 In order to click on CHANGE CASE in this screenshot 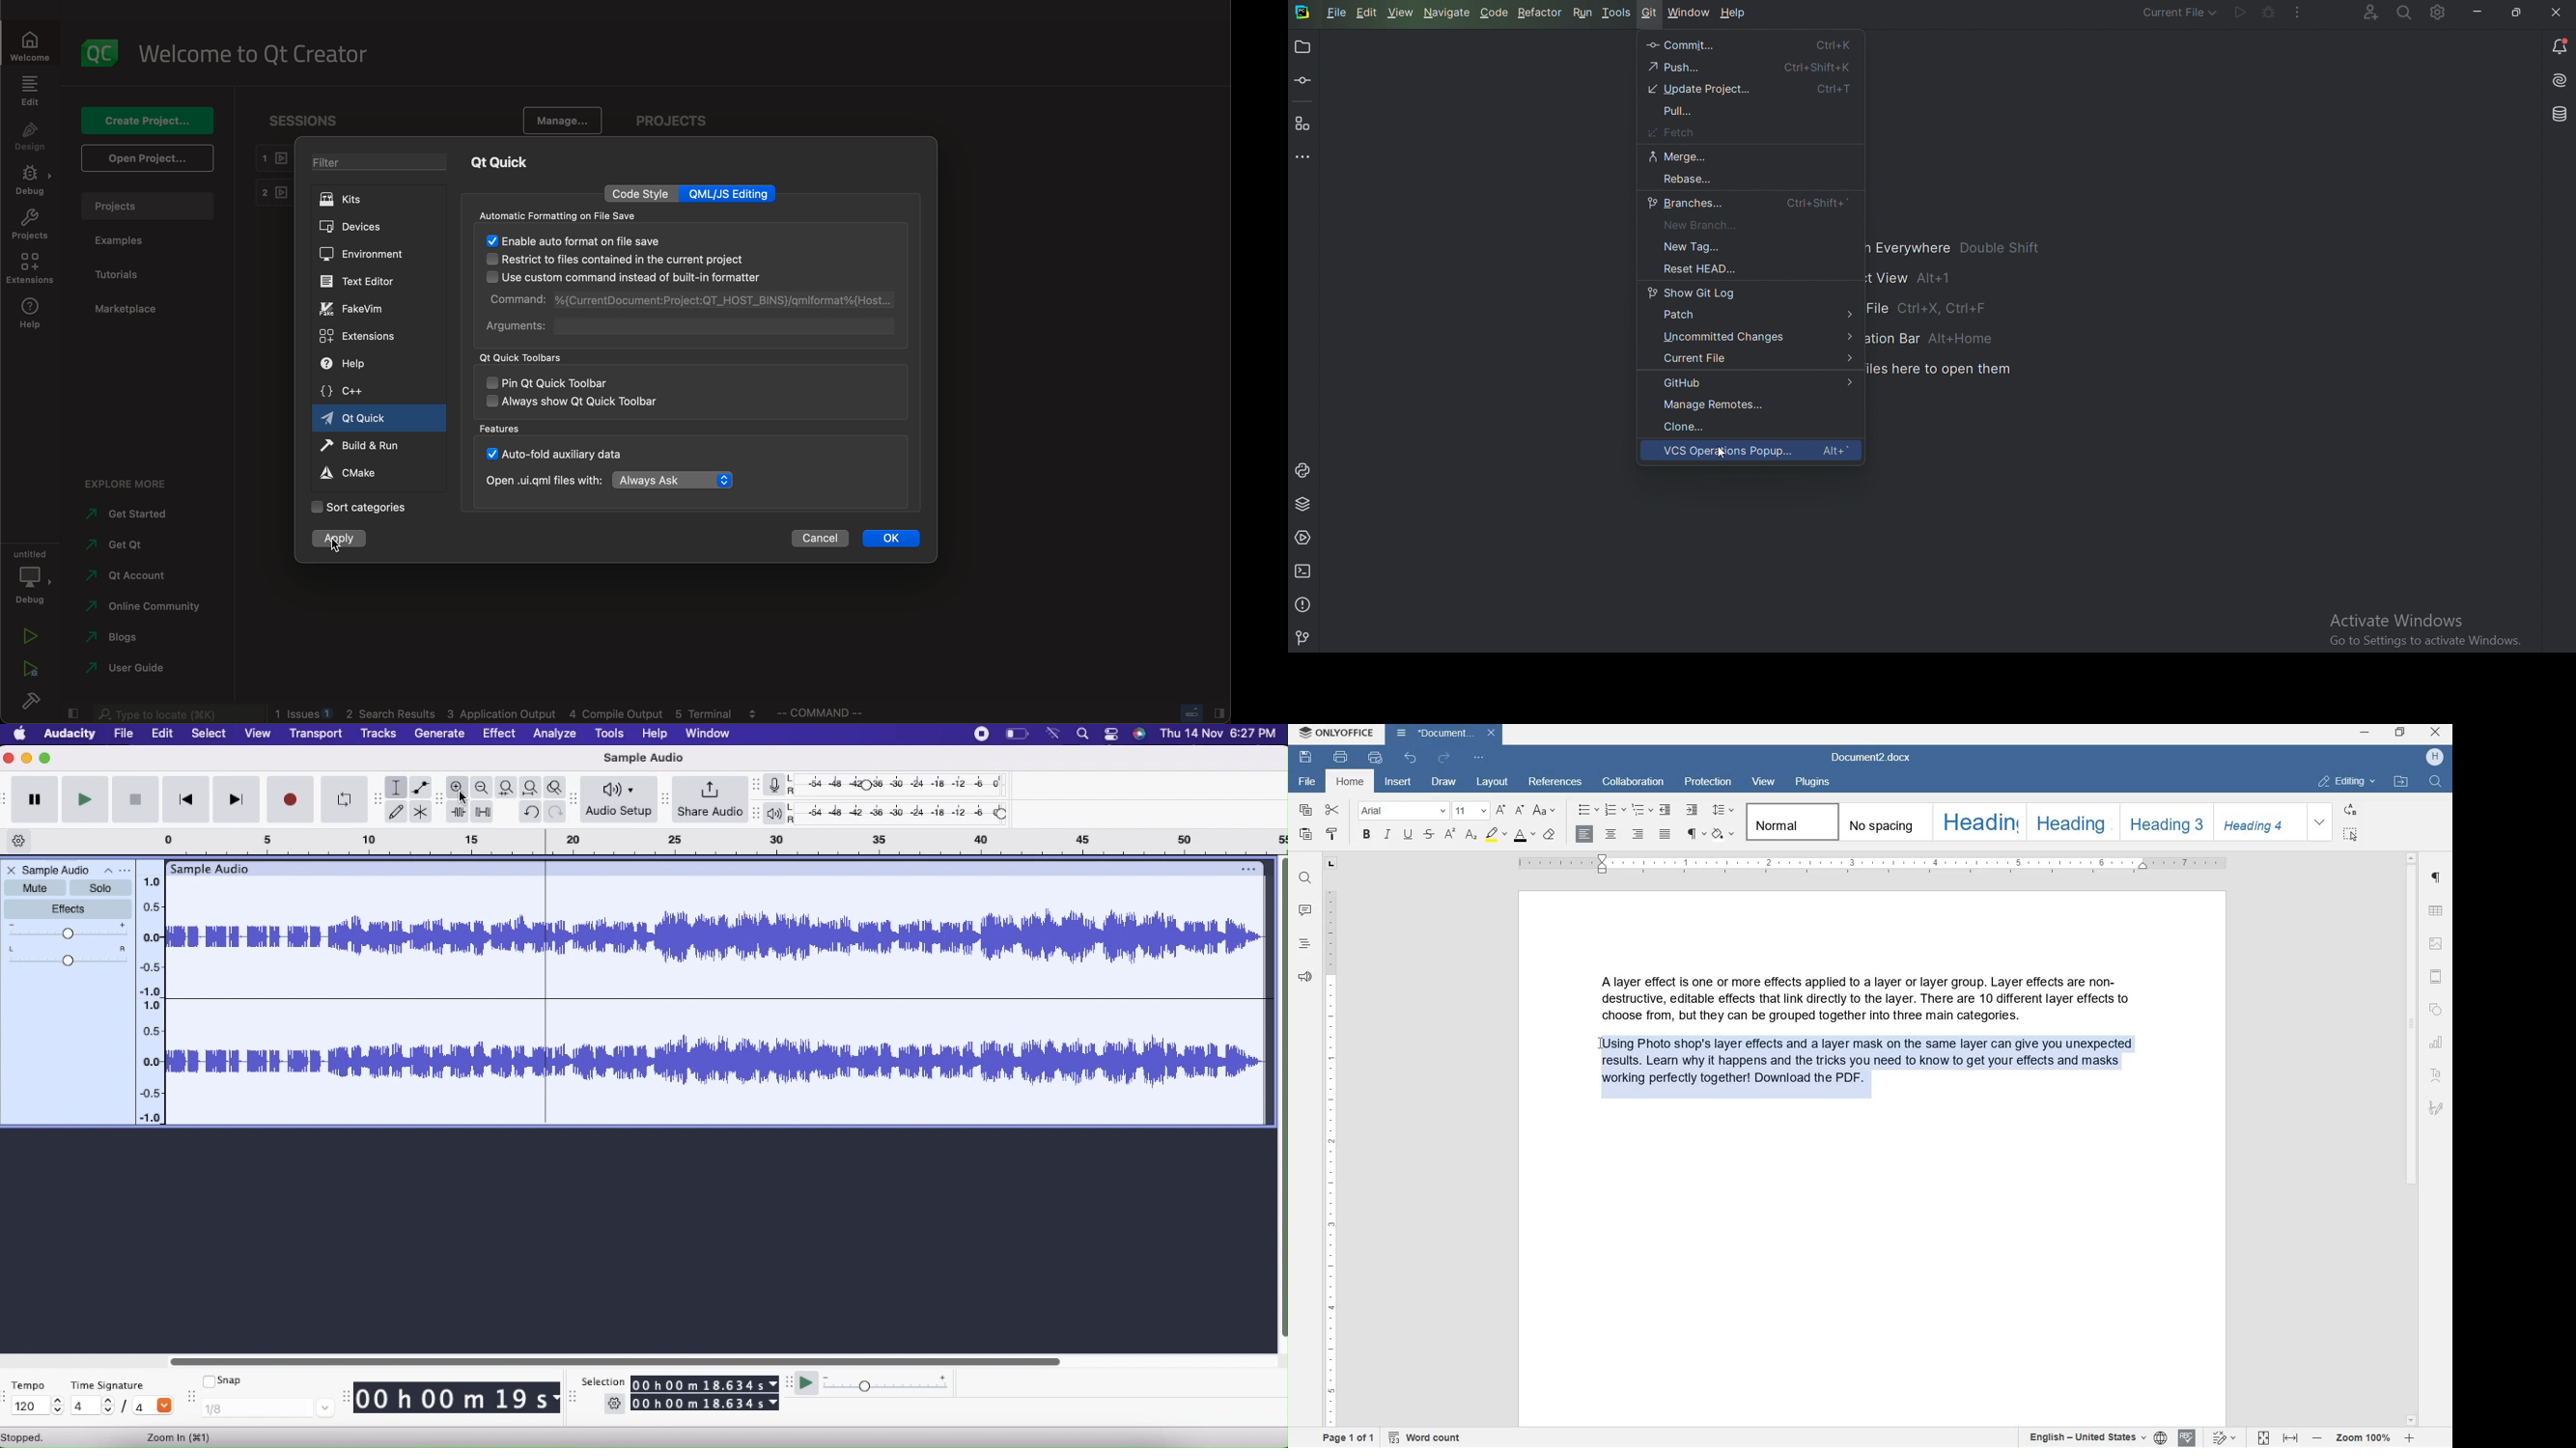, I will do `click(1547, 811)`.